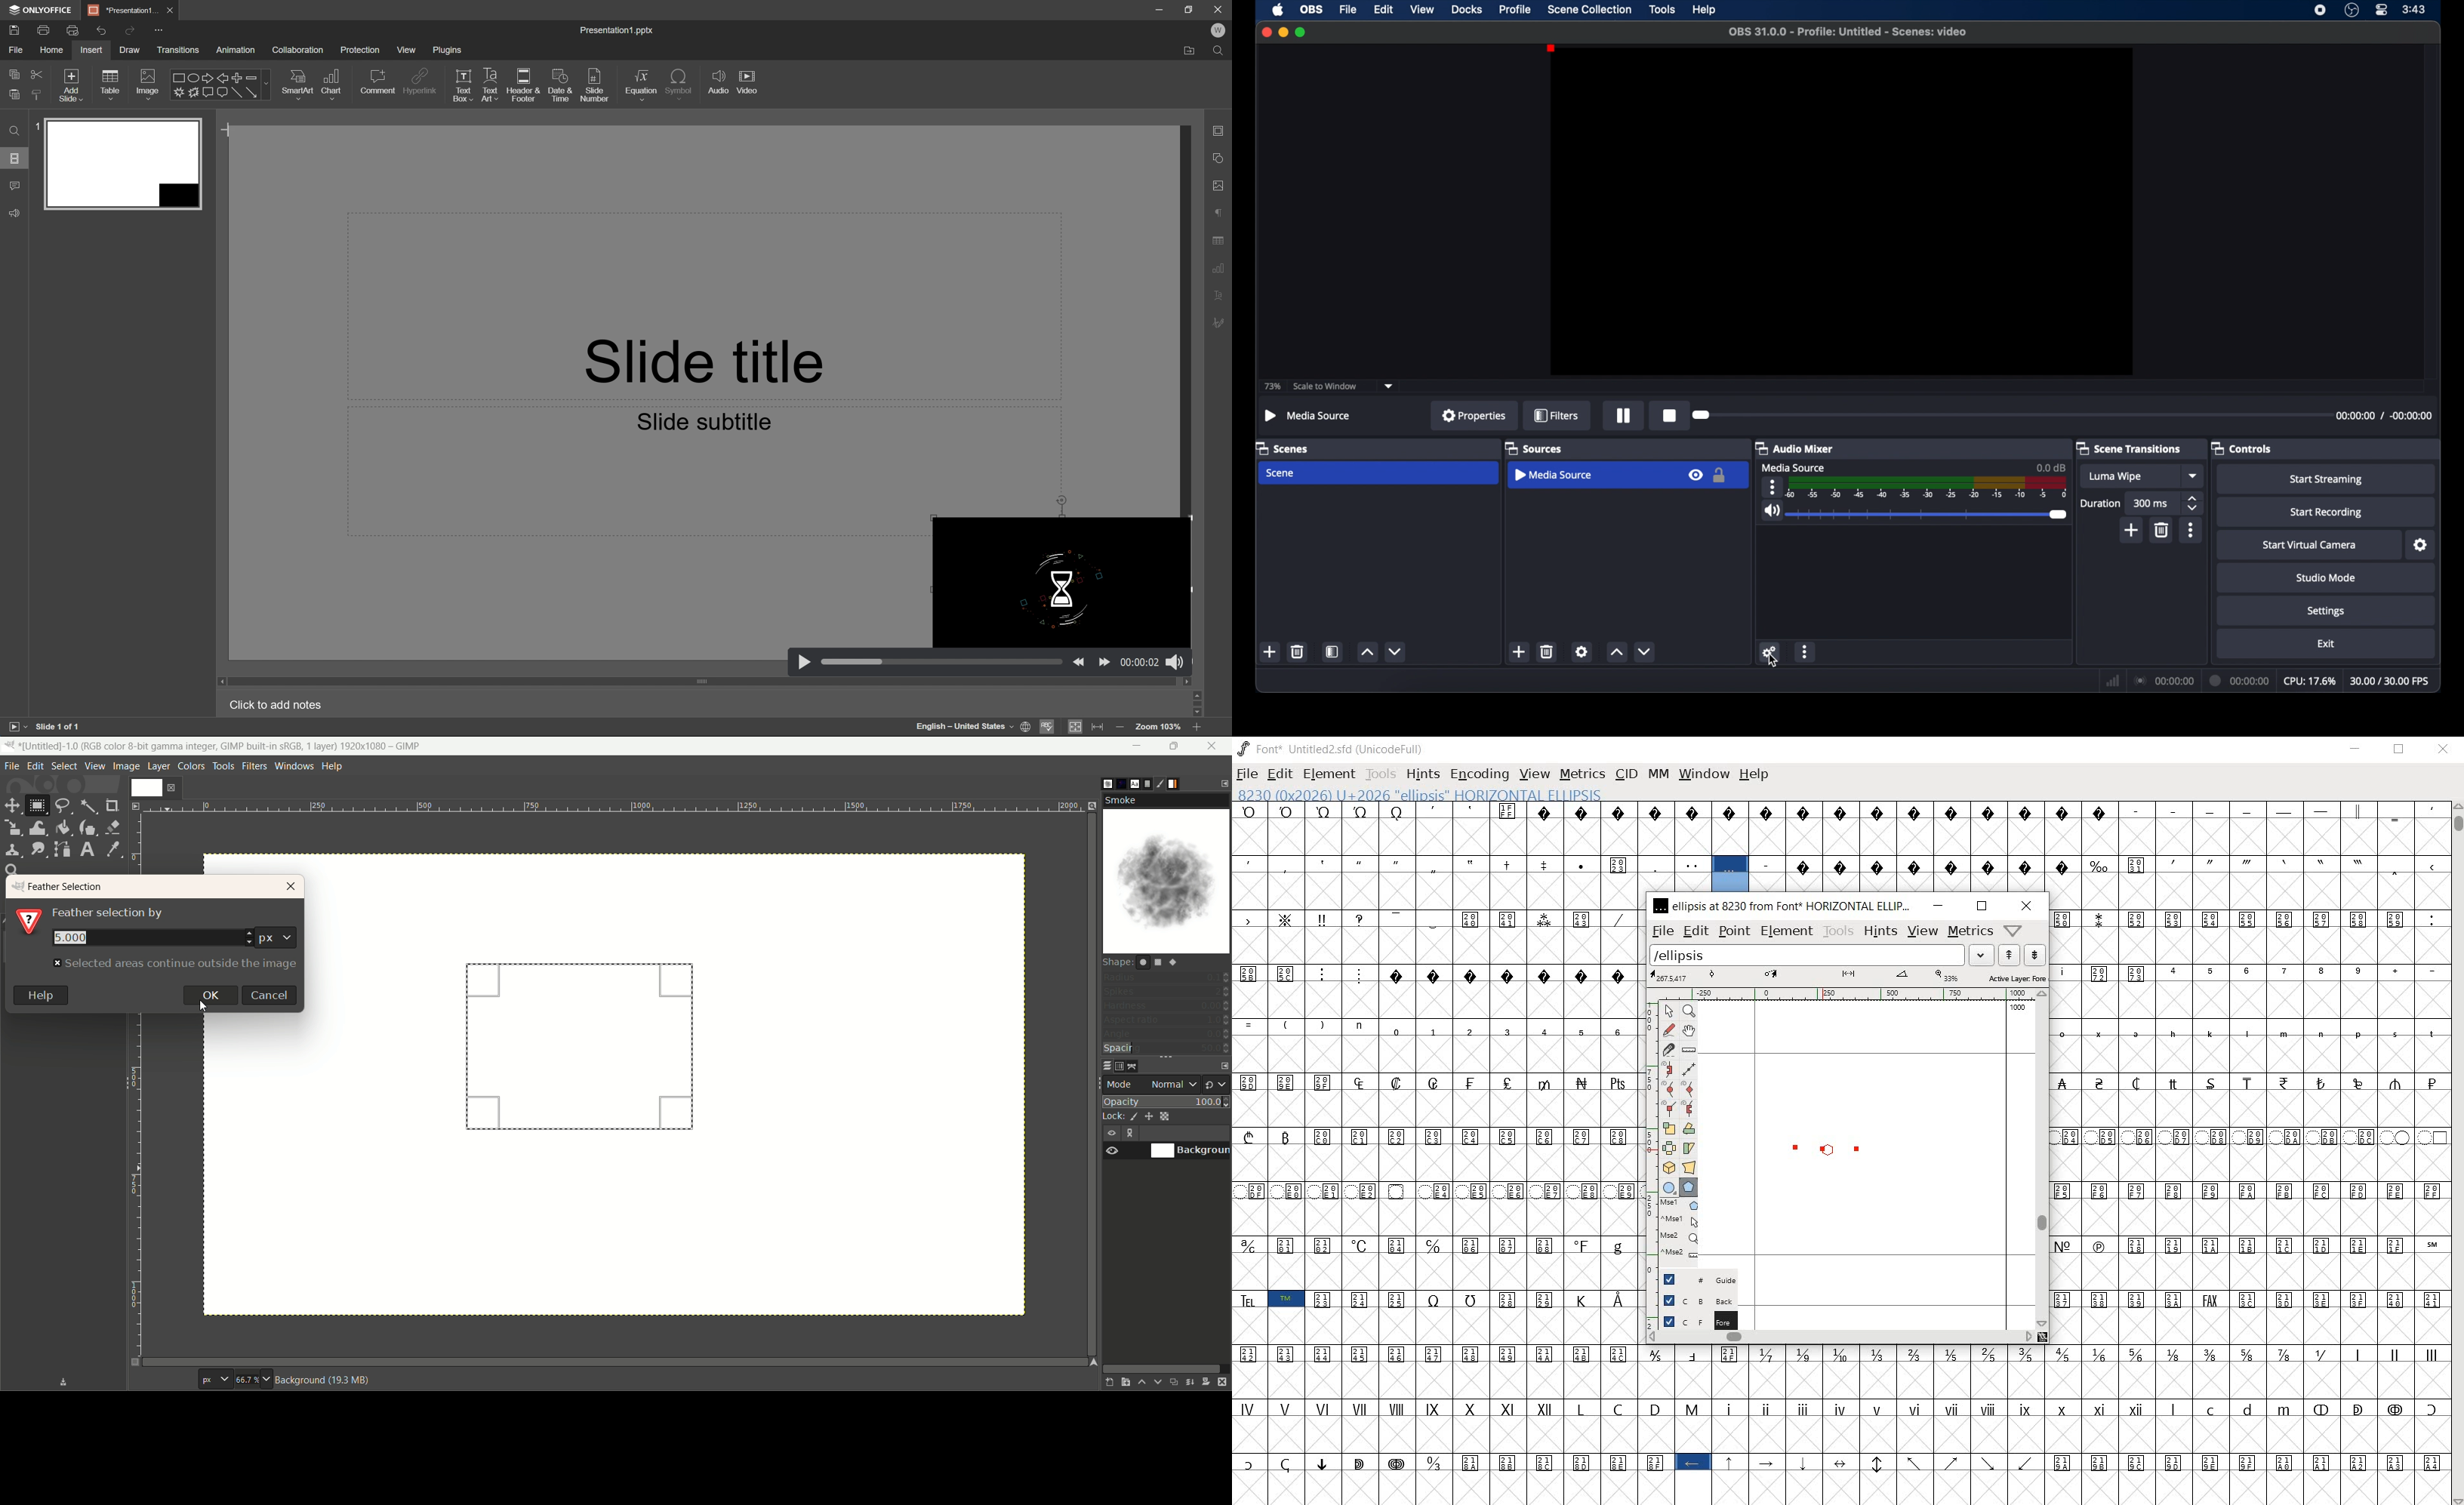 The image size is (2464, 1512). What do you see at coordinates (9, 747) in the screenshot?
I see `logo` at bounding box center [9, 747].